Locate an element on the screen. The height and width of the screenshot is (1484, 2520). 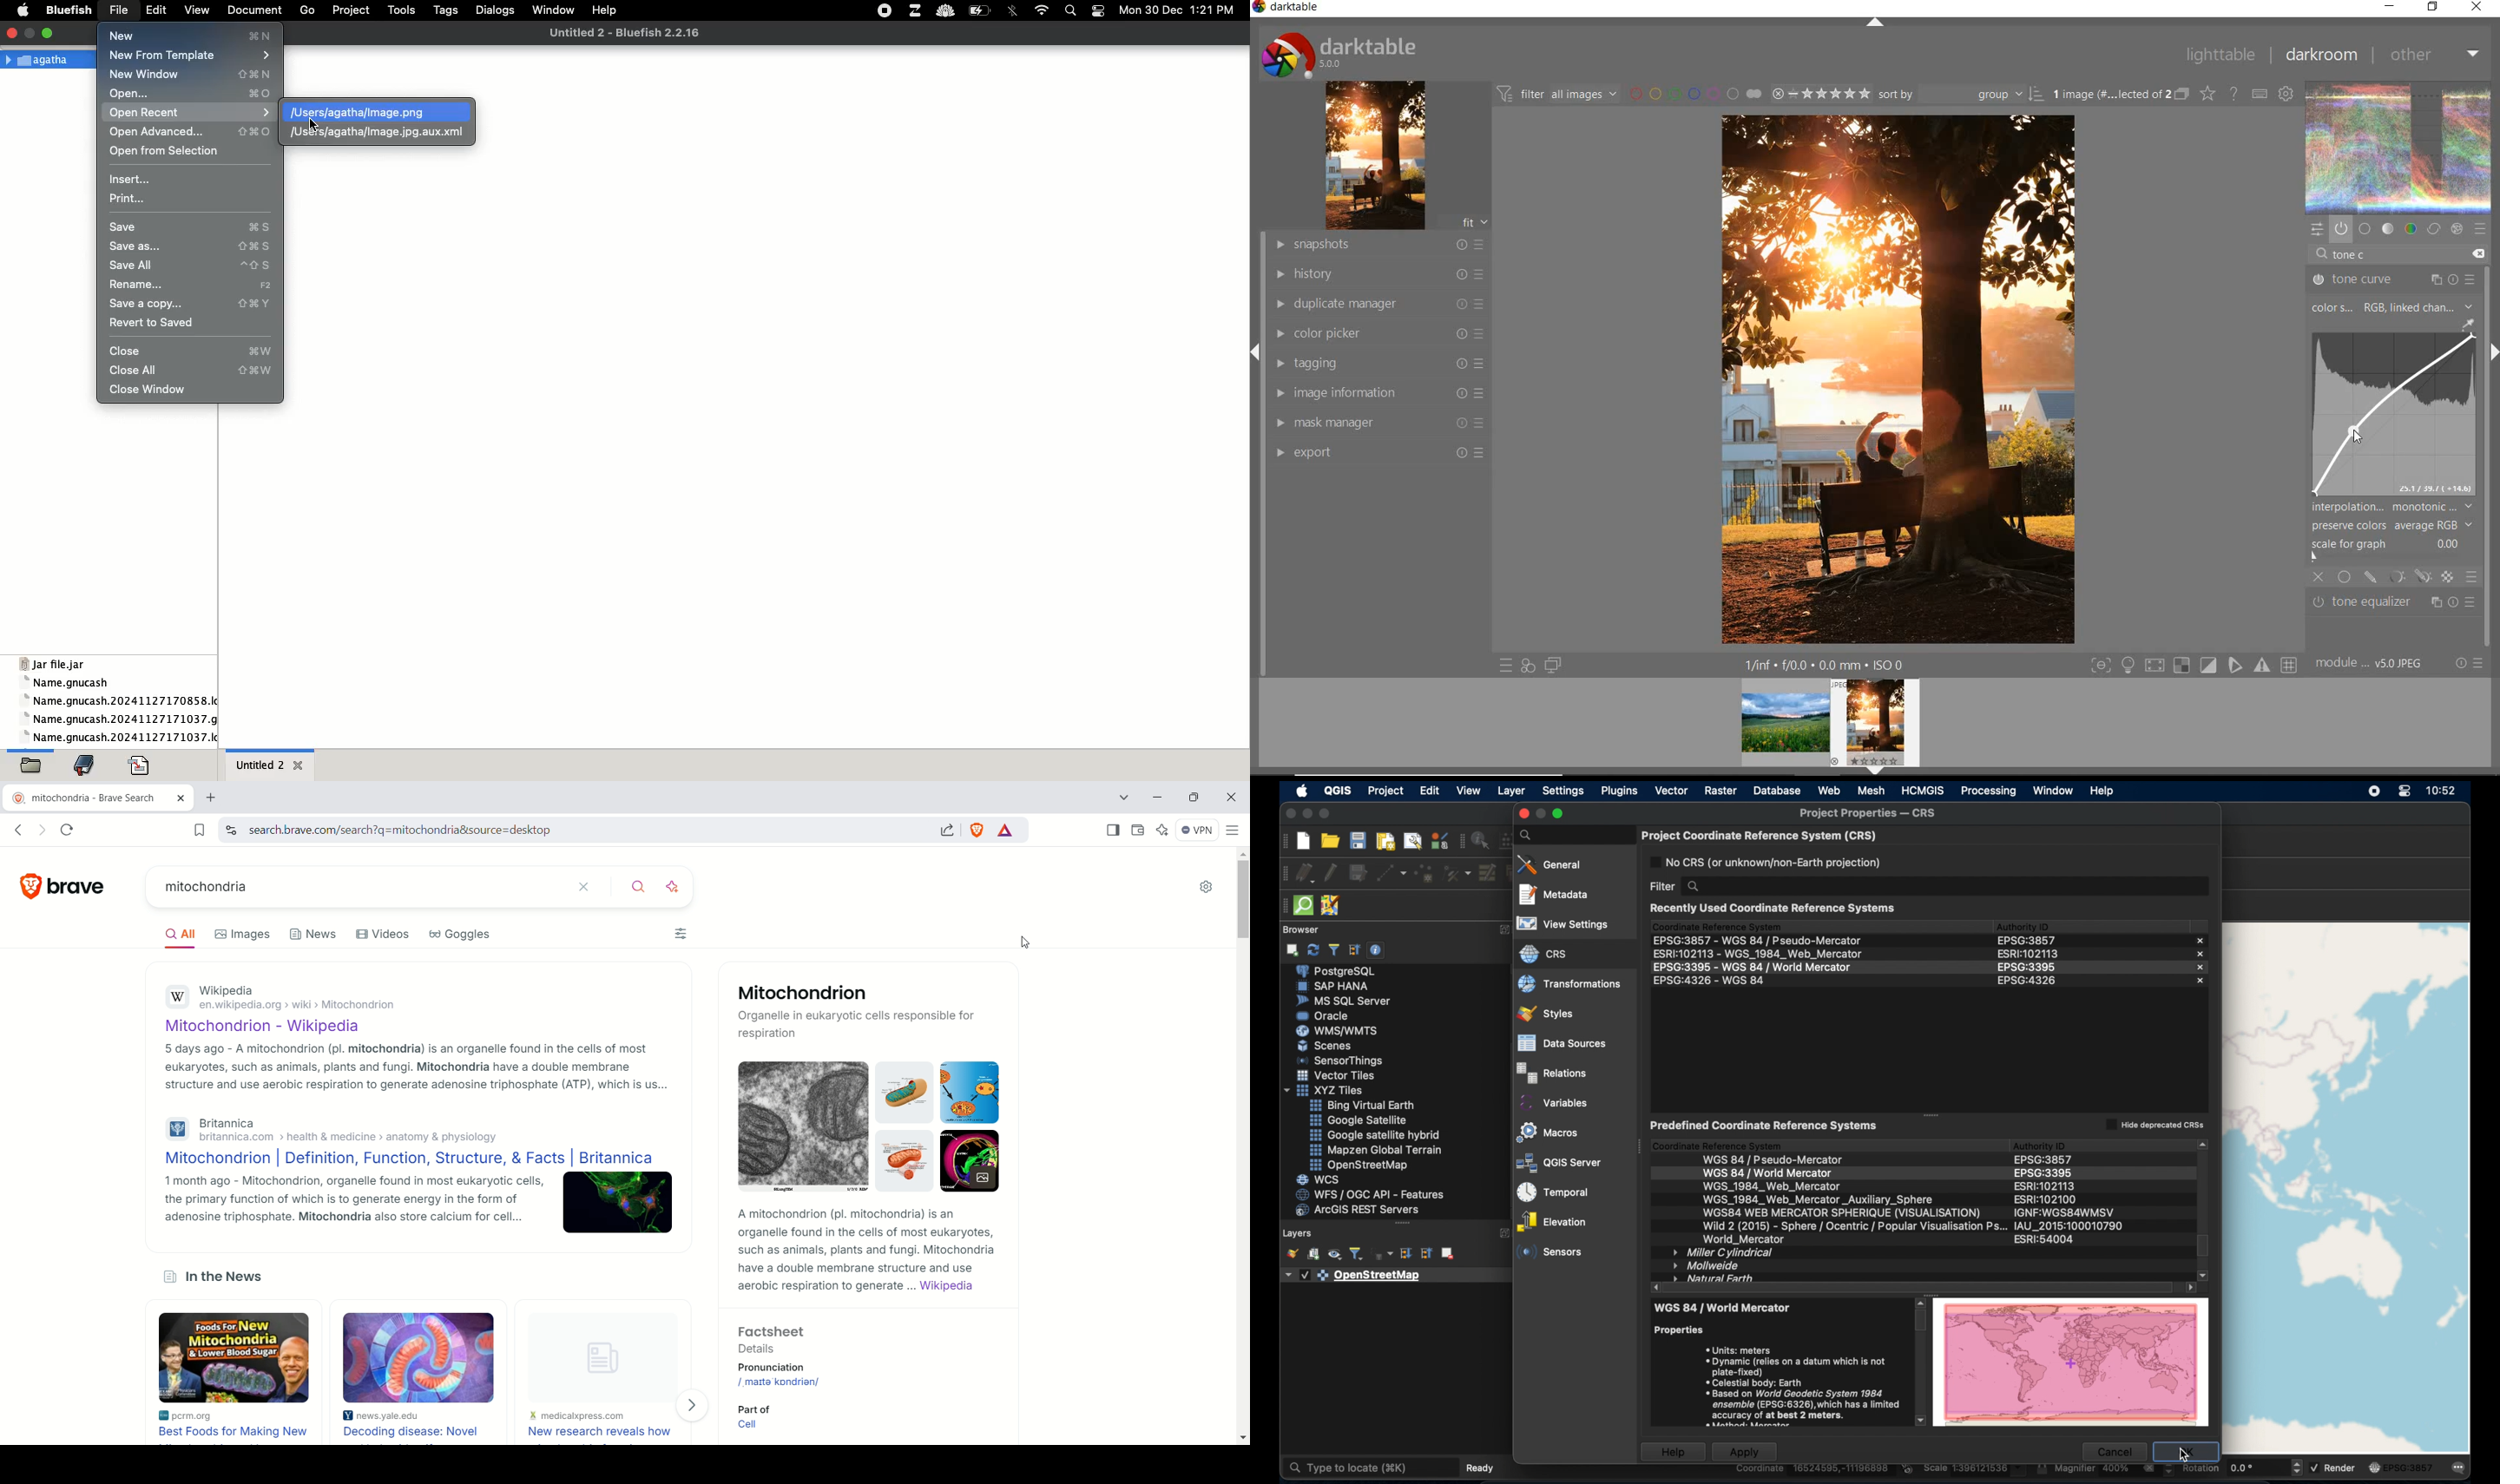
google satellite is located at coordinates (1361, 1121).